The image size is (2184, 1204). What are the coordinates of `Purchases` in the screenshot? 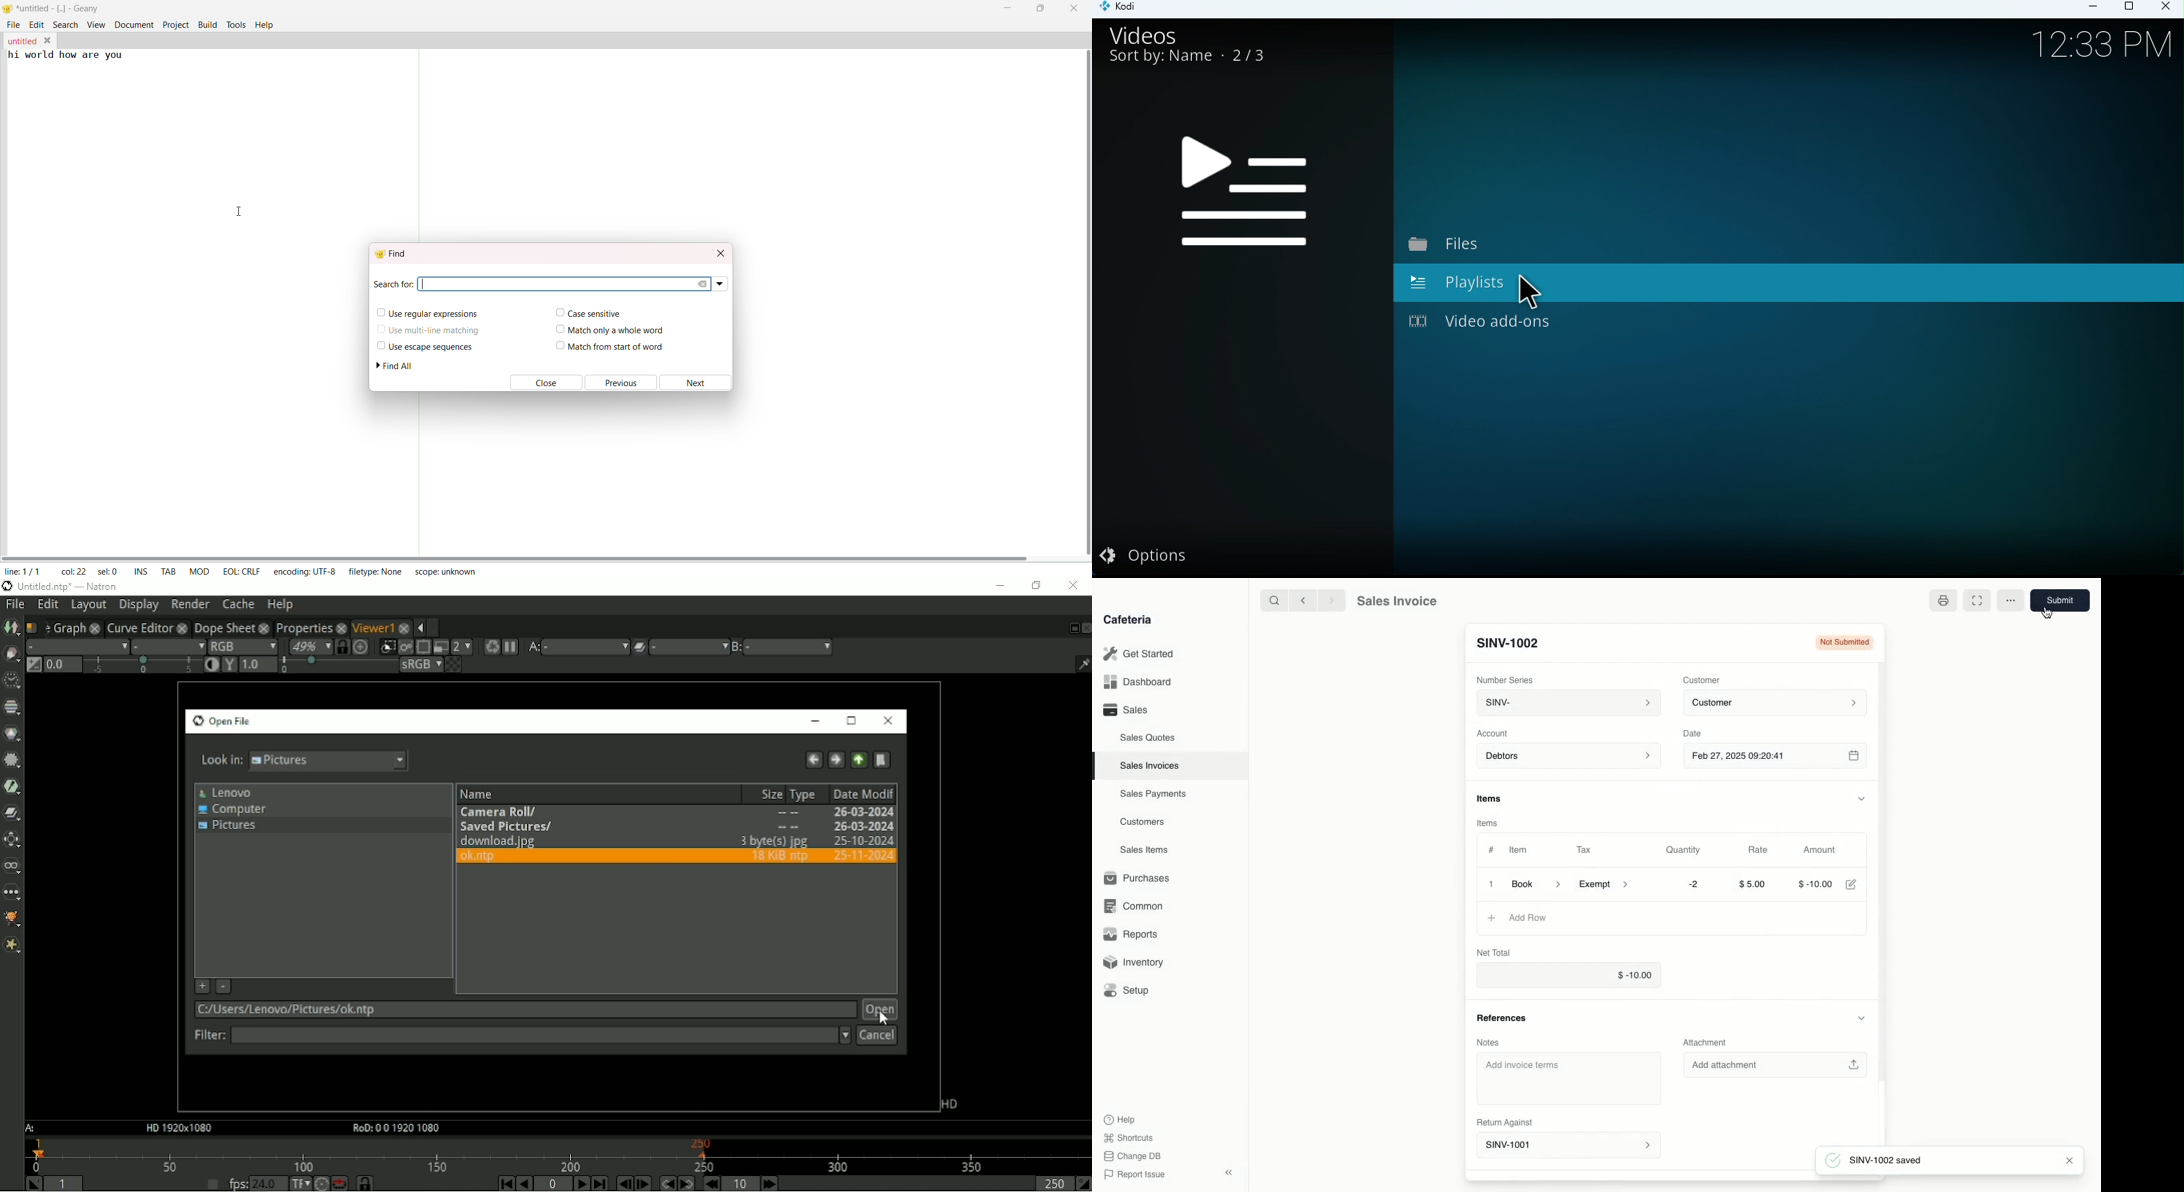 It's located at (1140, 878).